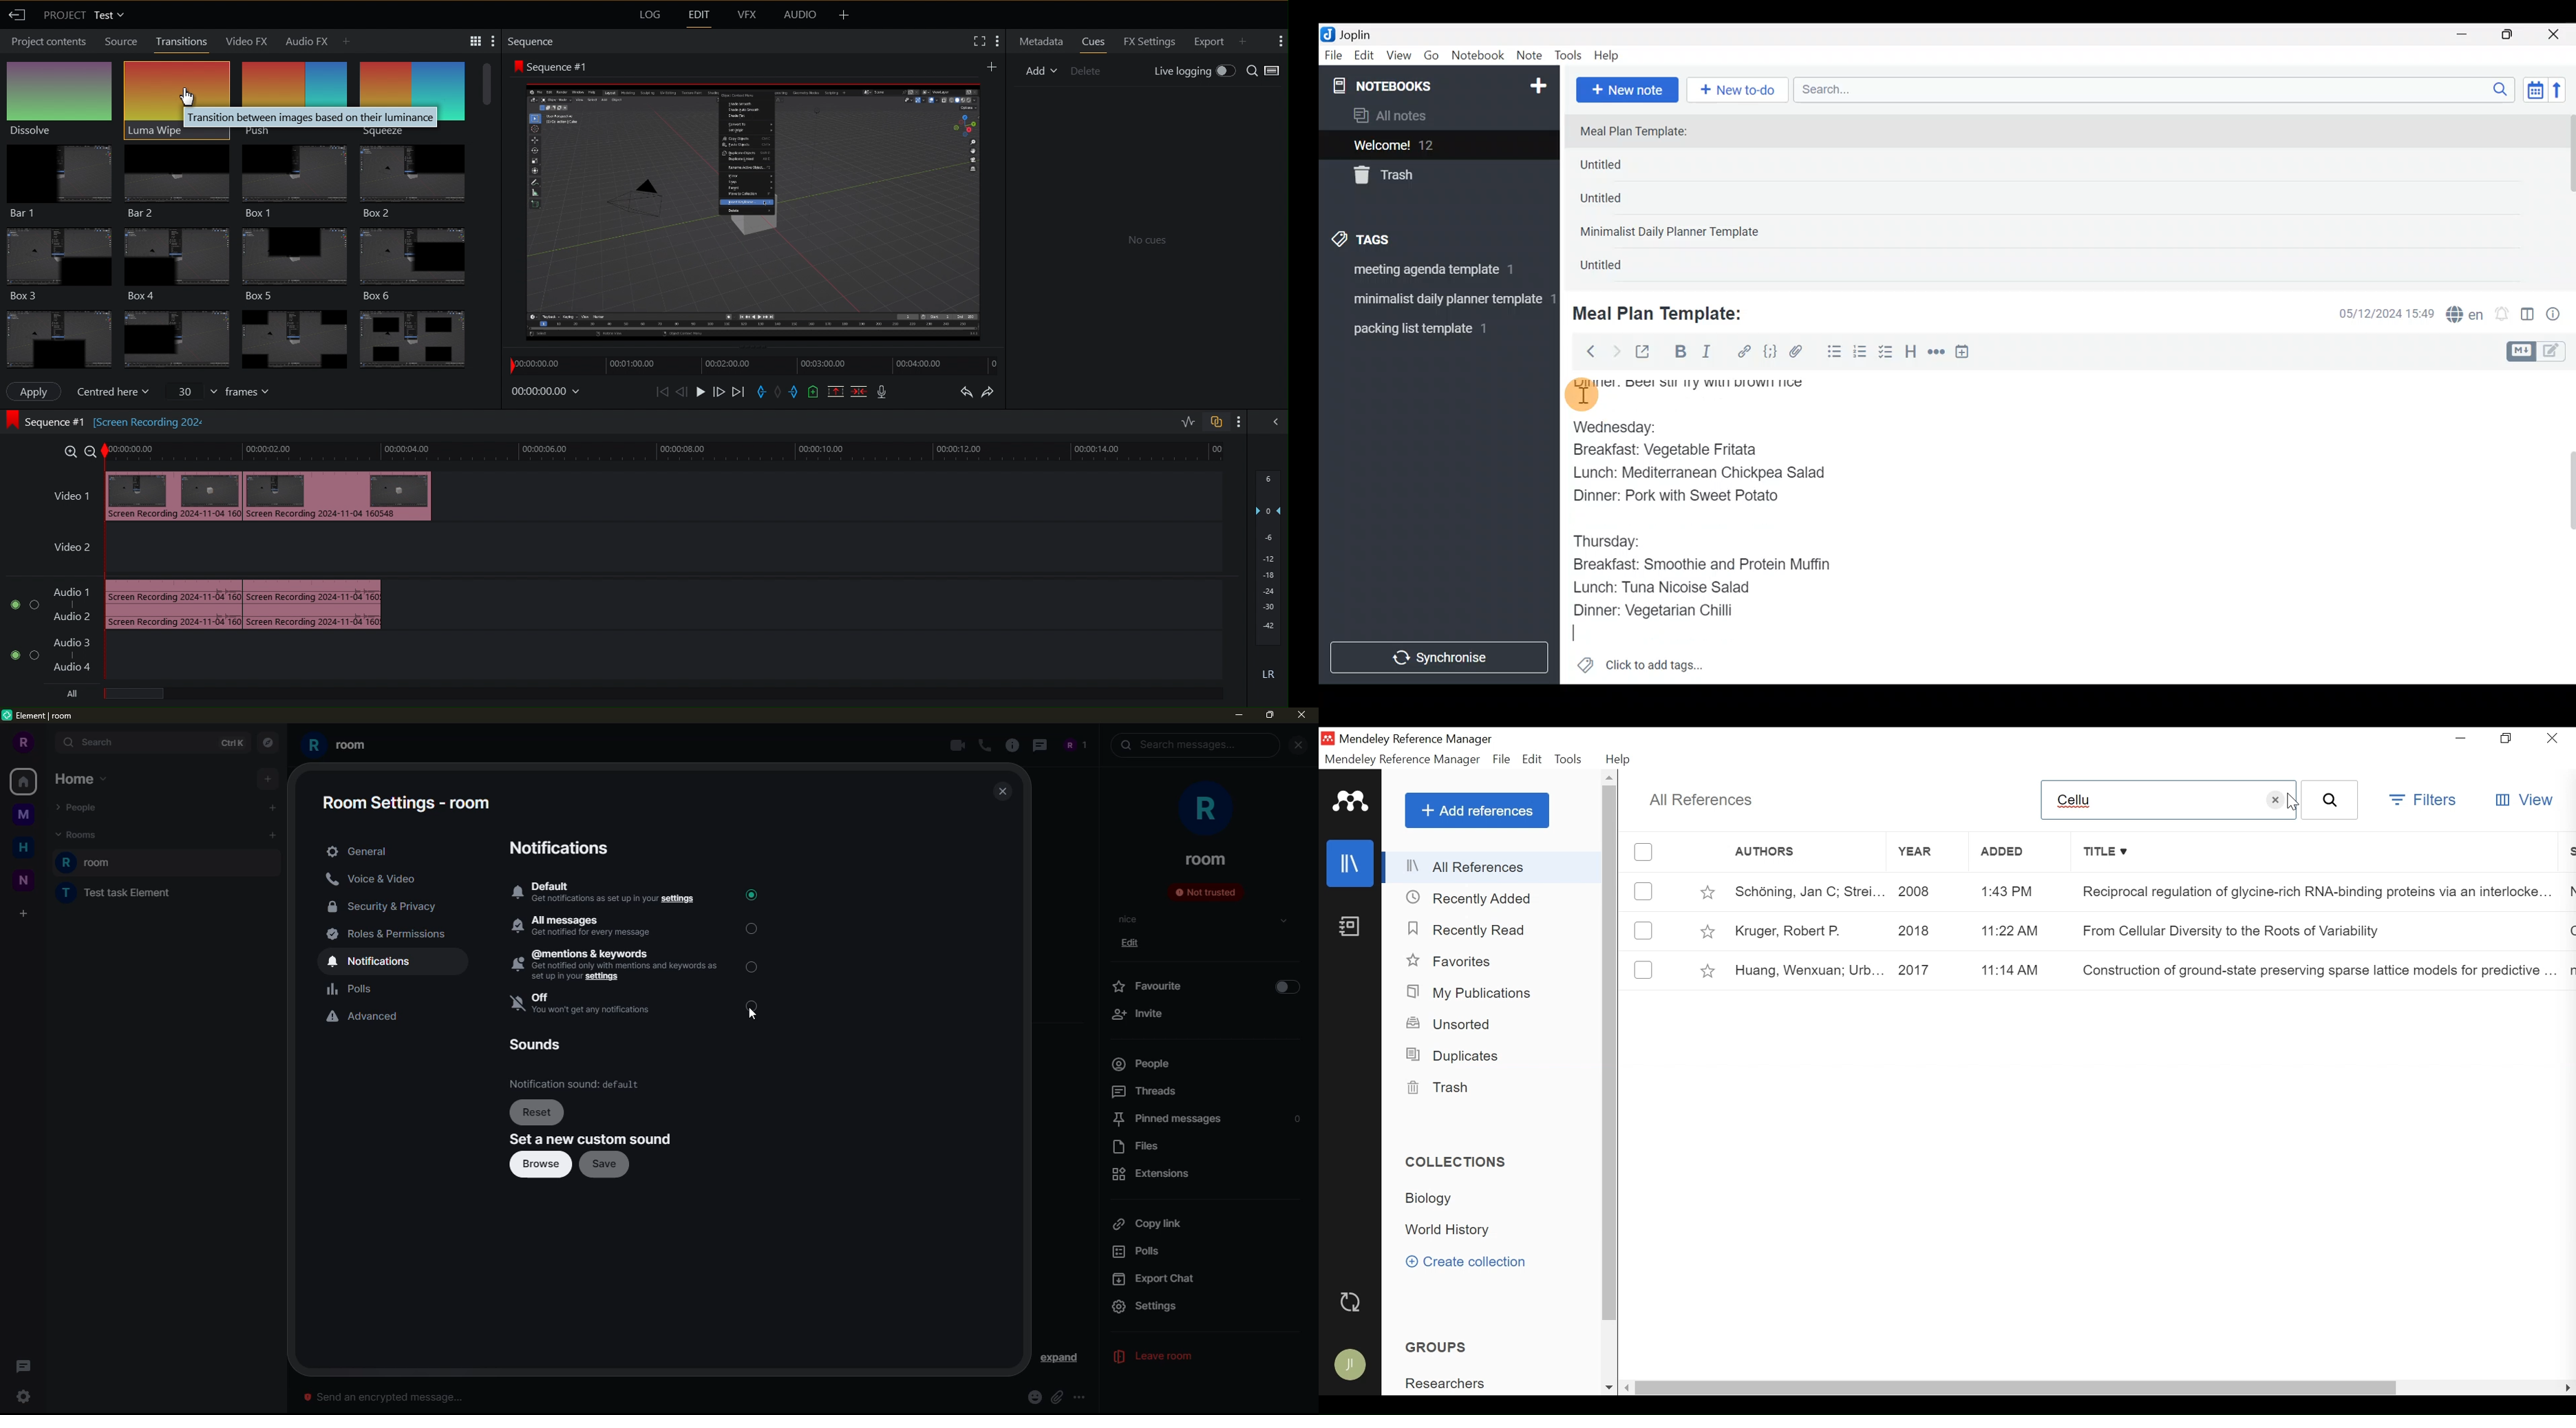 This screenshot has width=2576, height=1428. What do you see at coordinates (1569, 56) in the screenshot?
I see `Tools` at bounding box center [1569, 56].